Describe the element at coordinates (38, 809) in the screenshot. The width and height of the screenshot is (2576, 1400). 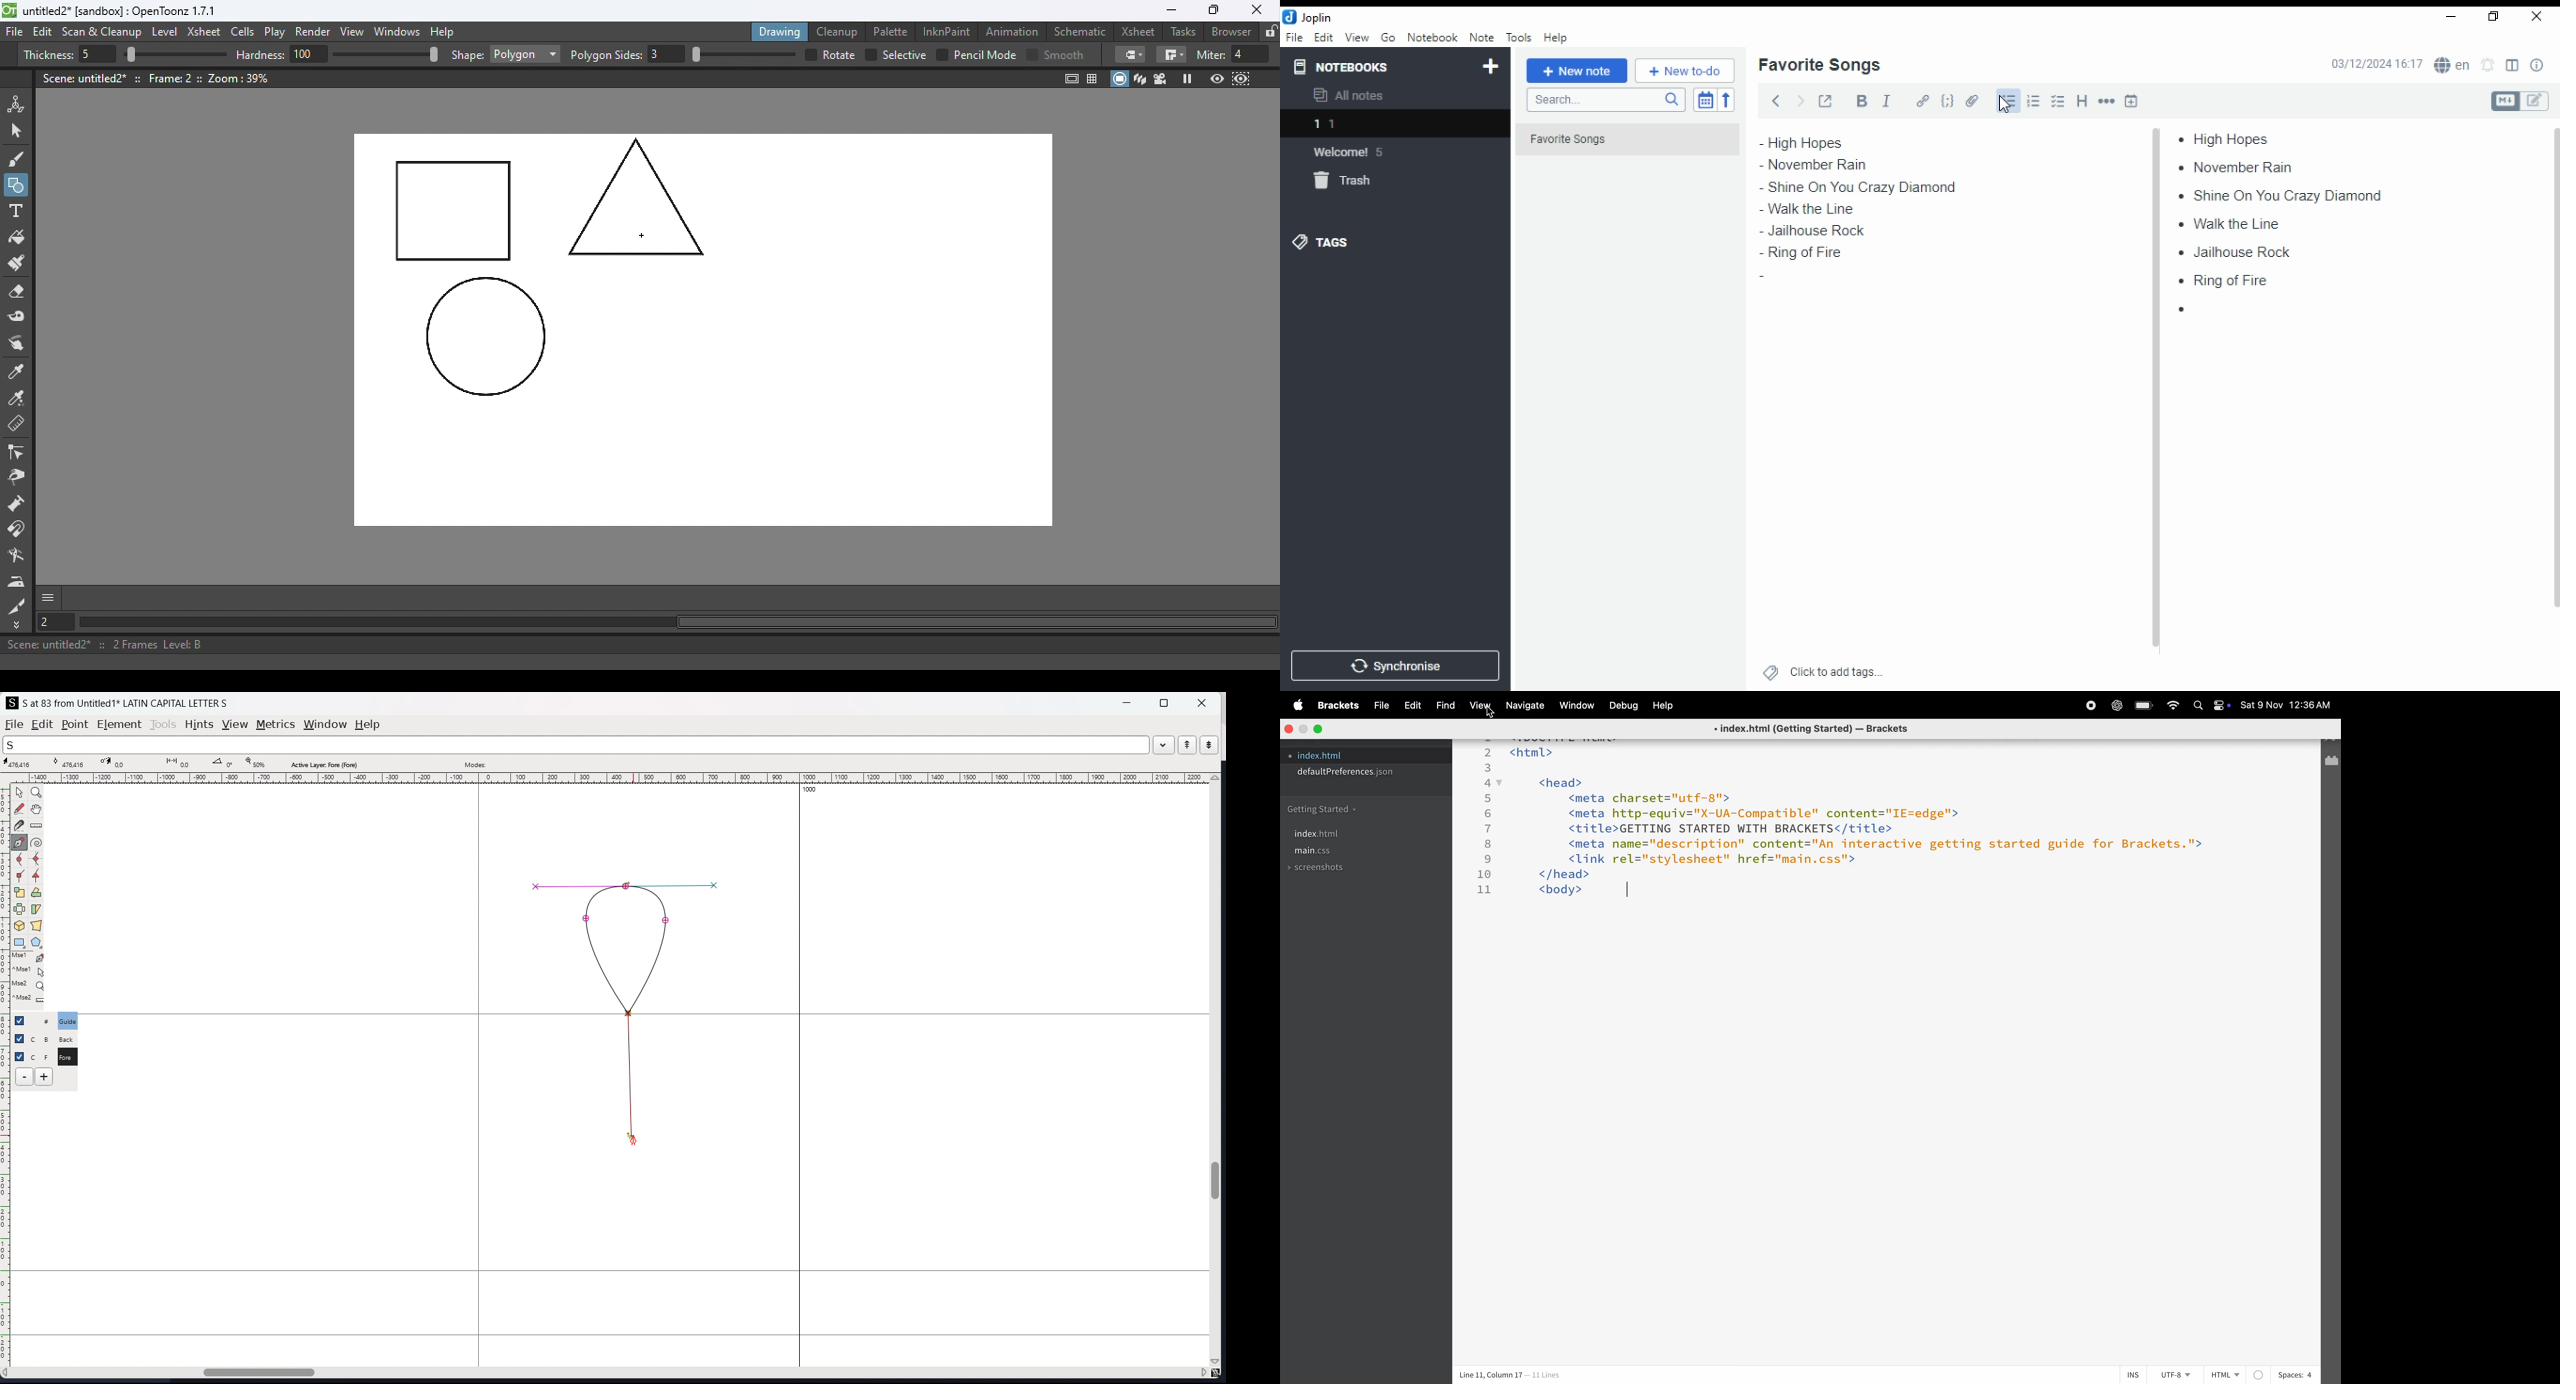
I see `scroll by hand` at that location.